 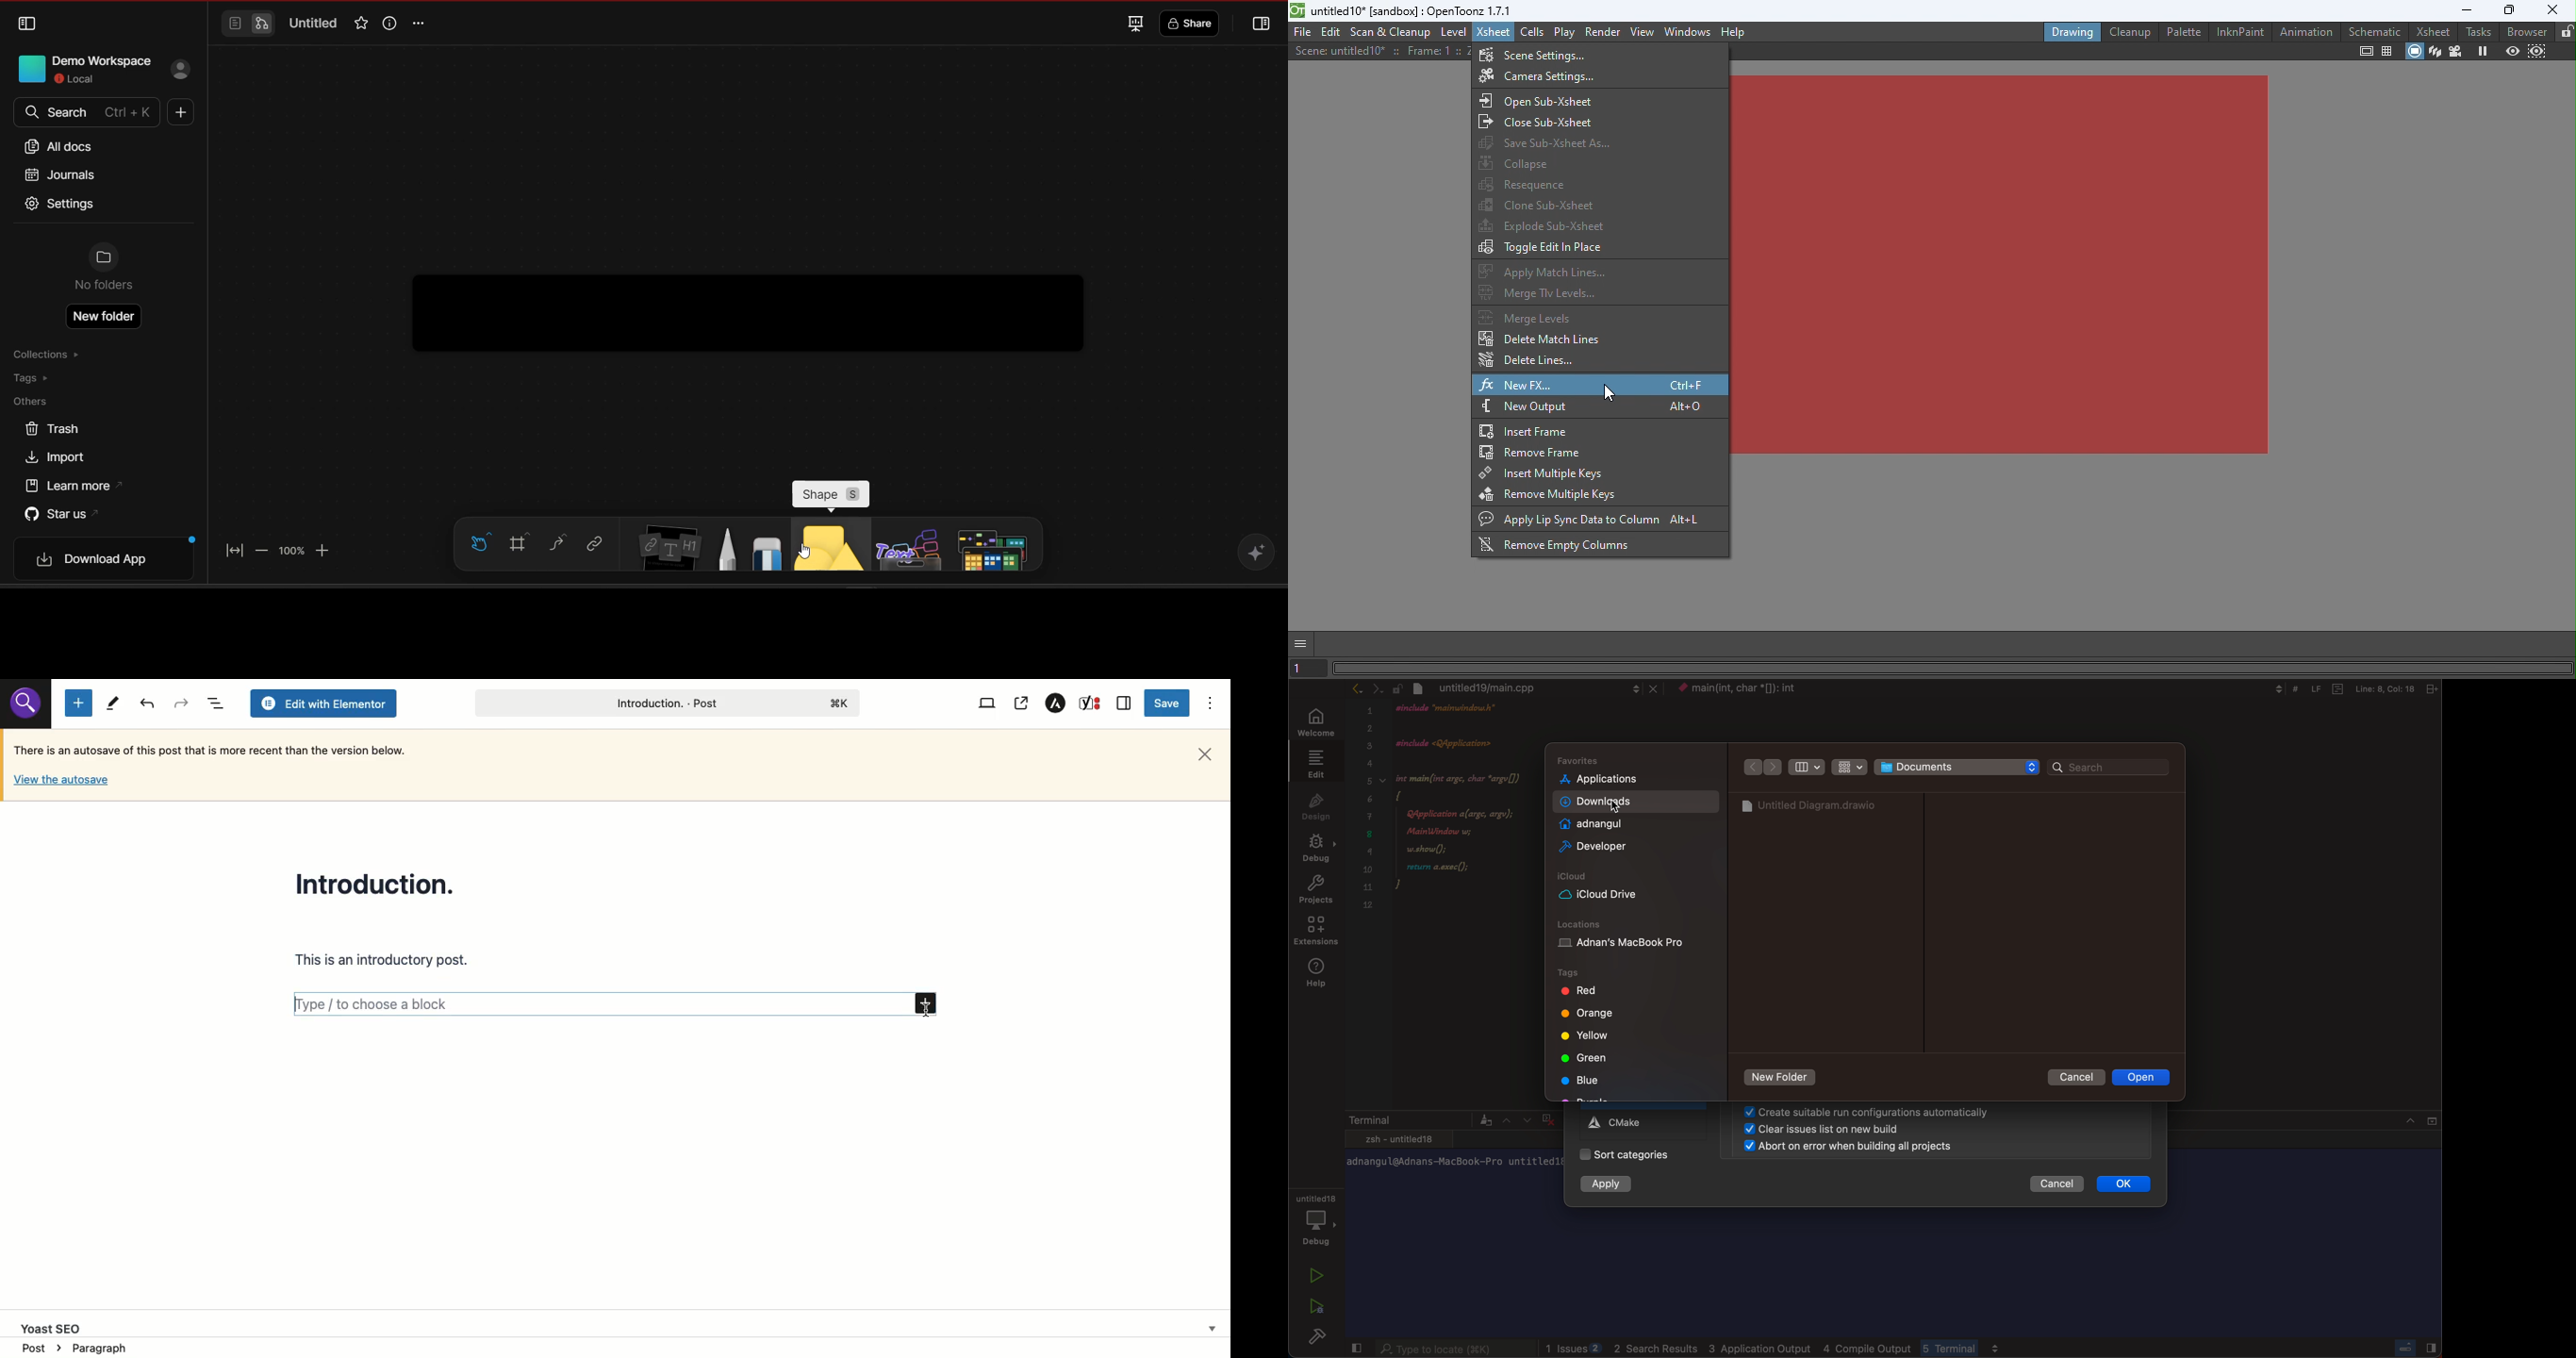 What do you see at coordinates (1547, 272) in the screenshot?
I see `Apply match lines` at bounding box center [1547, 272].